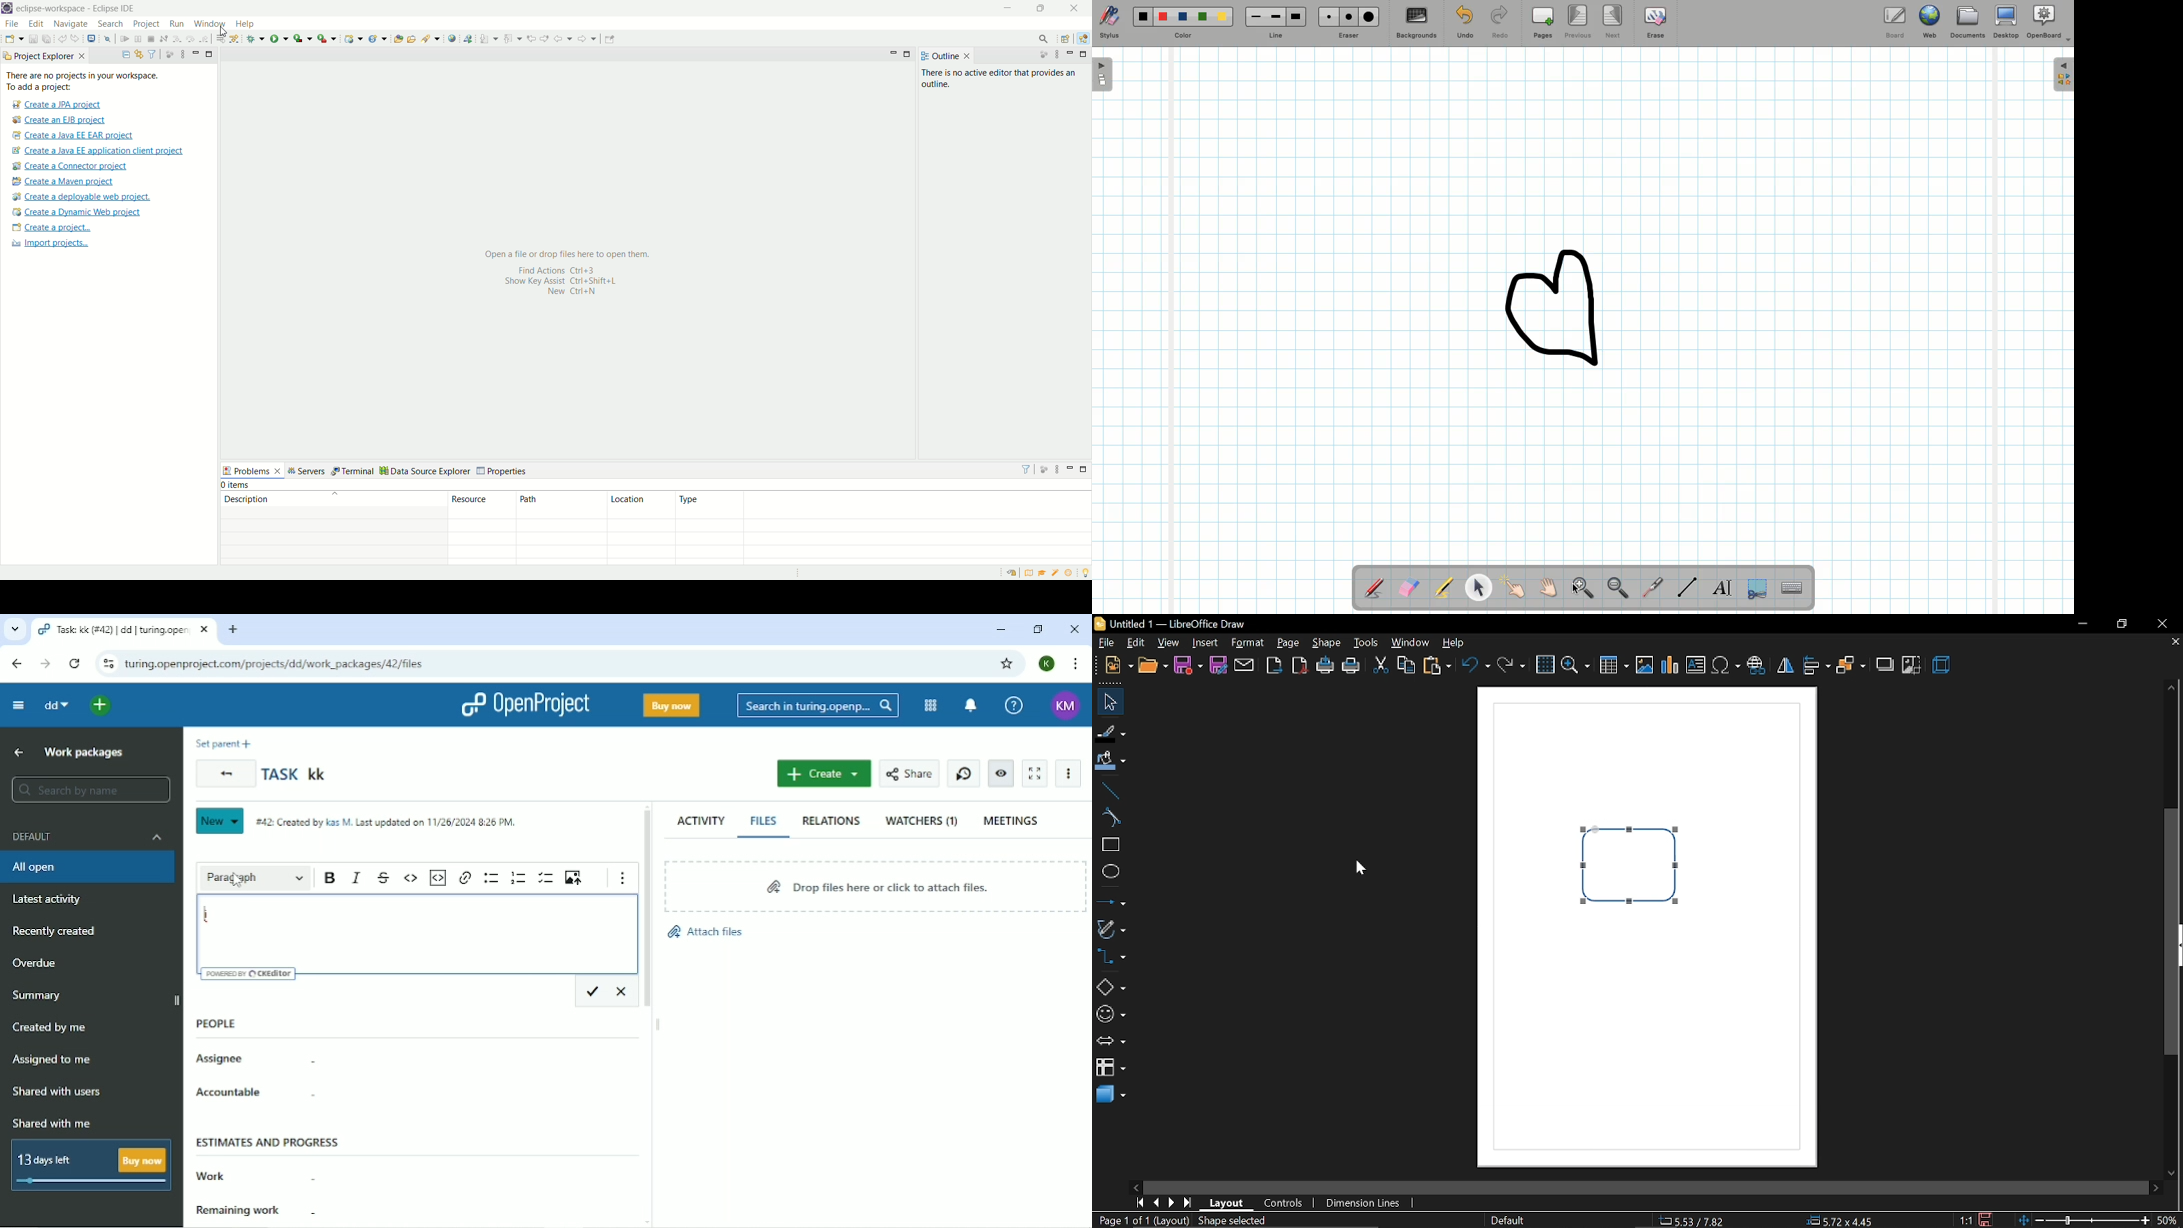 Image resolution: width=2184 pixels, height=1232 pixels. What do you see at coordinates (275, 663) in the screenshot?
I see `turing.openproject.com/projects/dd/work_packages/42/files` at bounding box center [275, 663].